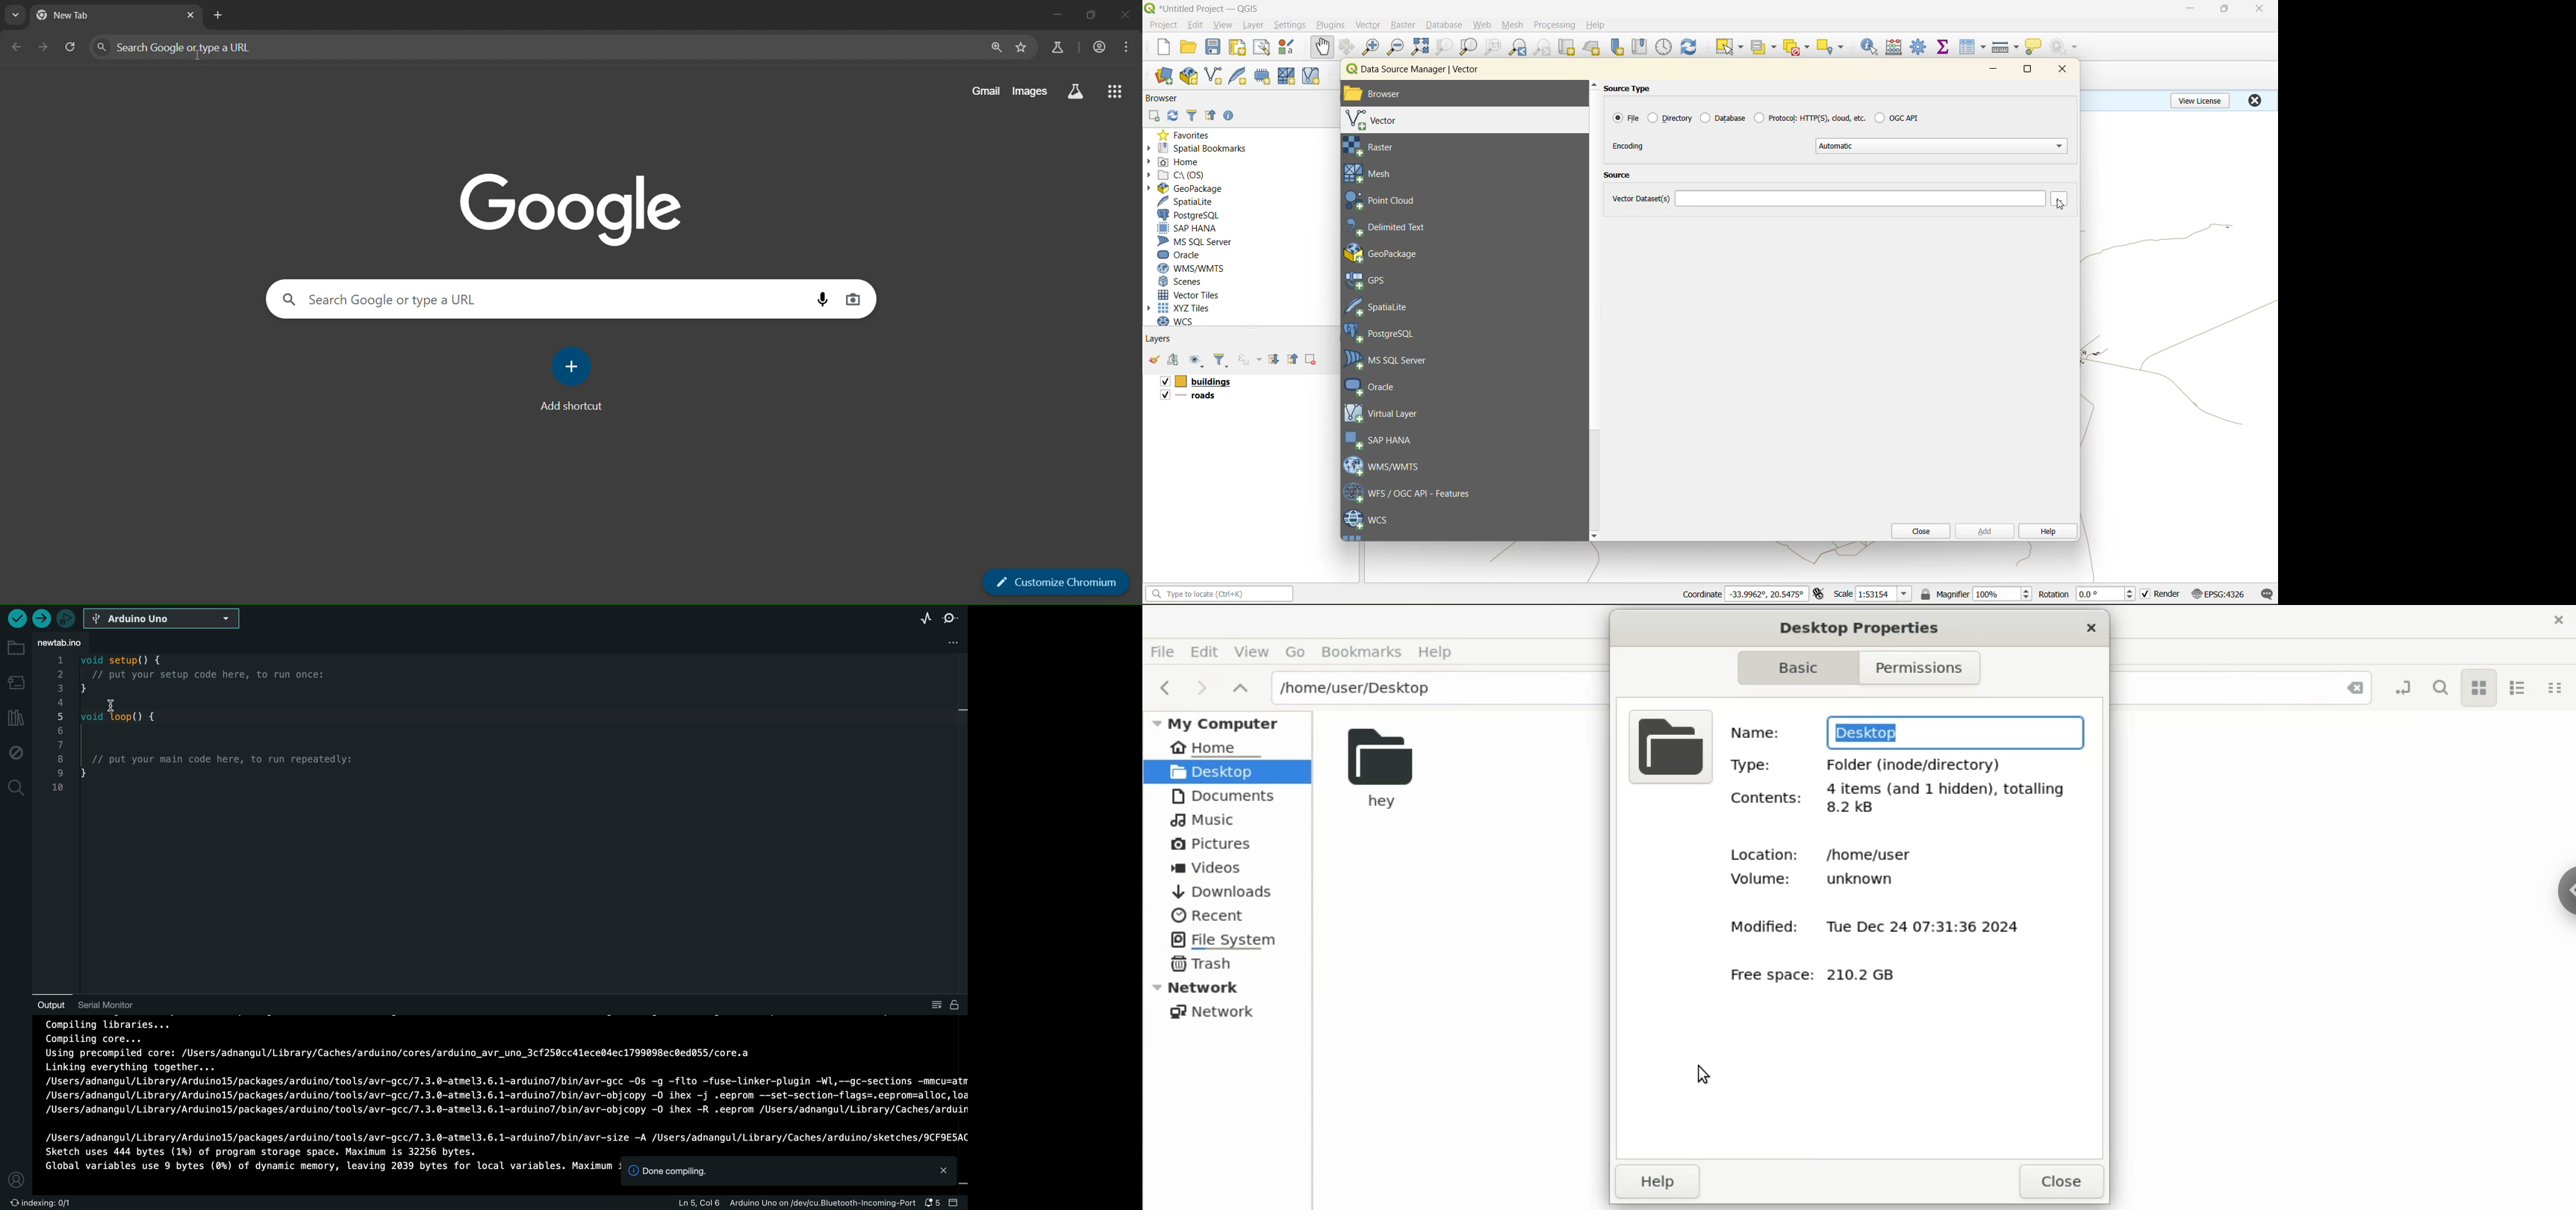 Image resolution: width=2576 pixels, height=1232 pixels. Describe the element at coordinates (574, 366) in the screenshot. I see `add shortcut` at that location.